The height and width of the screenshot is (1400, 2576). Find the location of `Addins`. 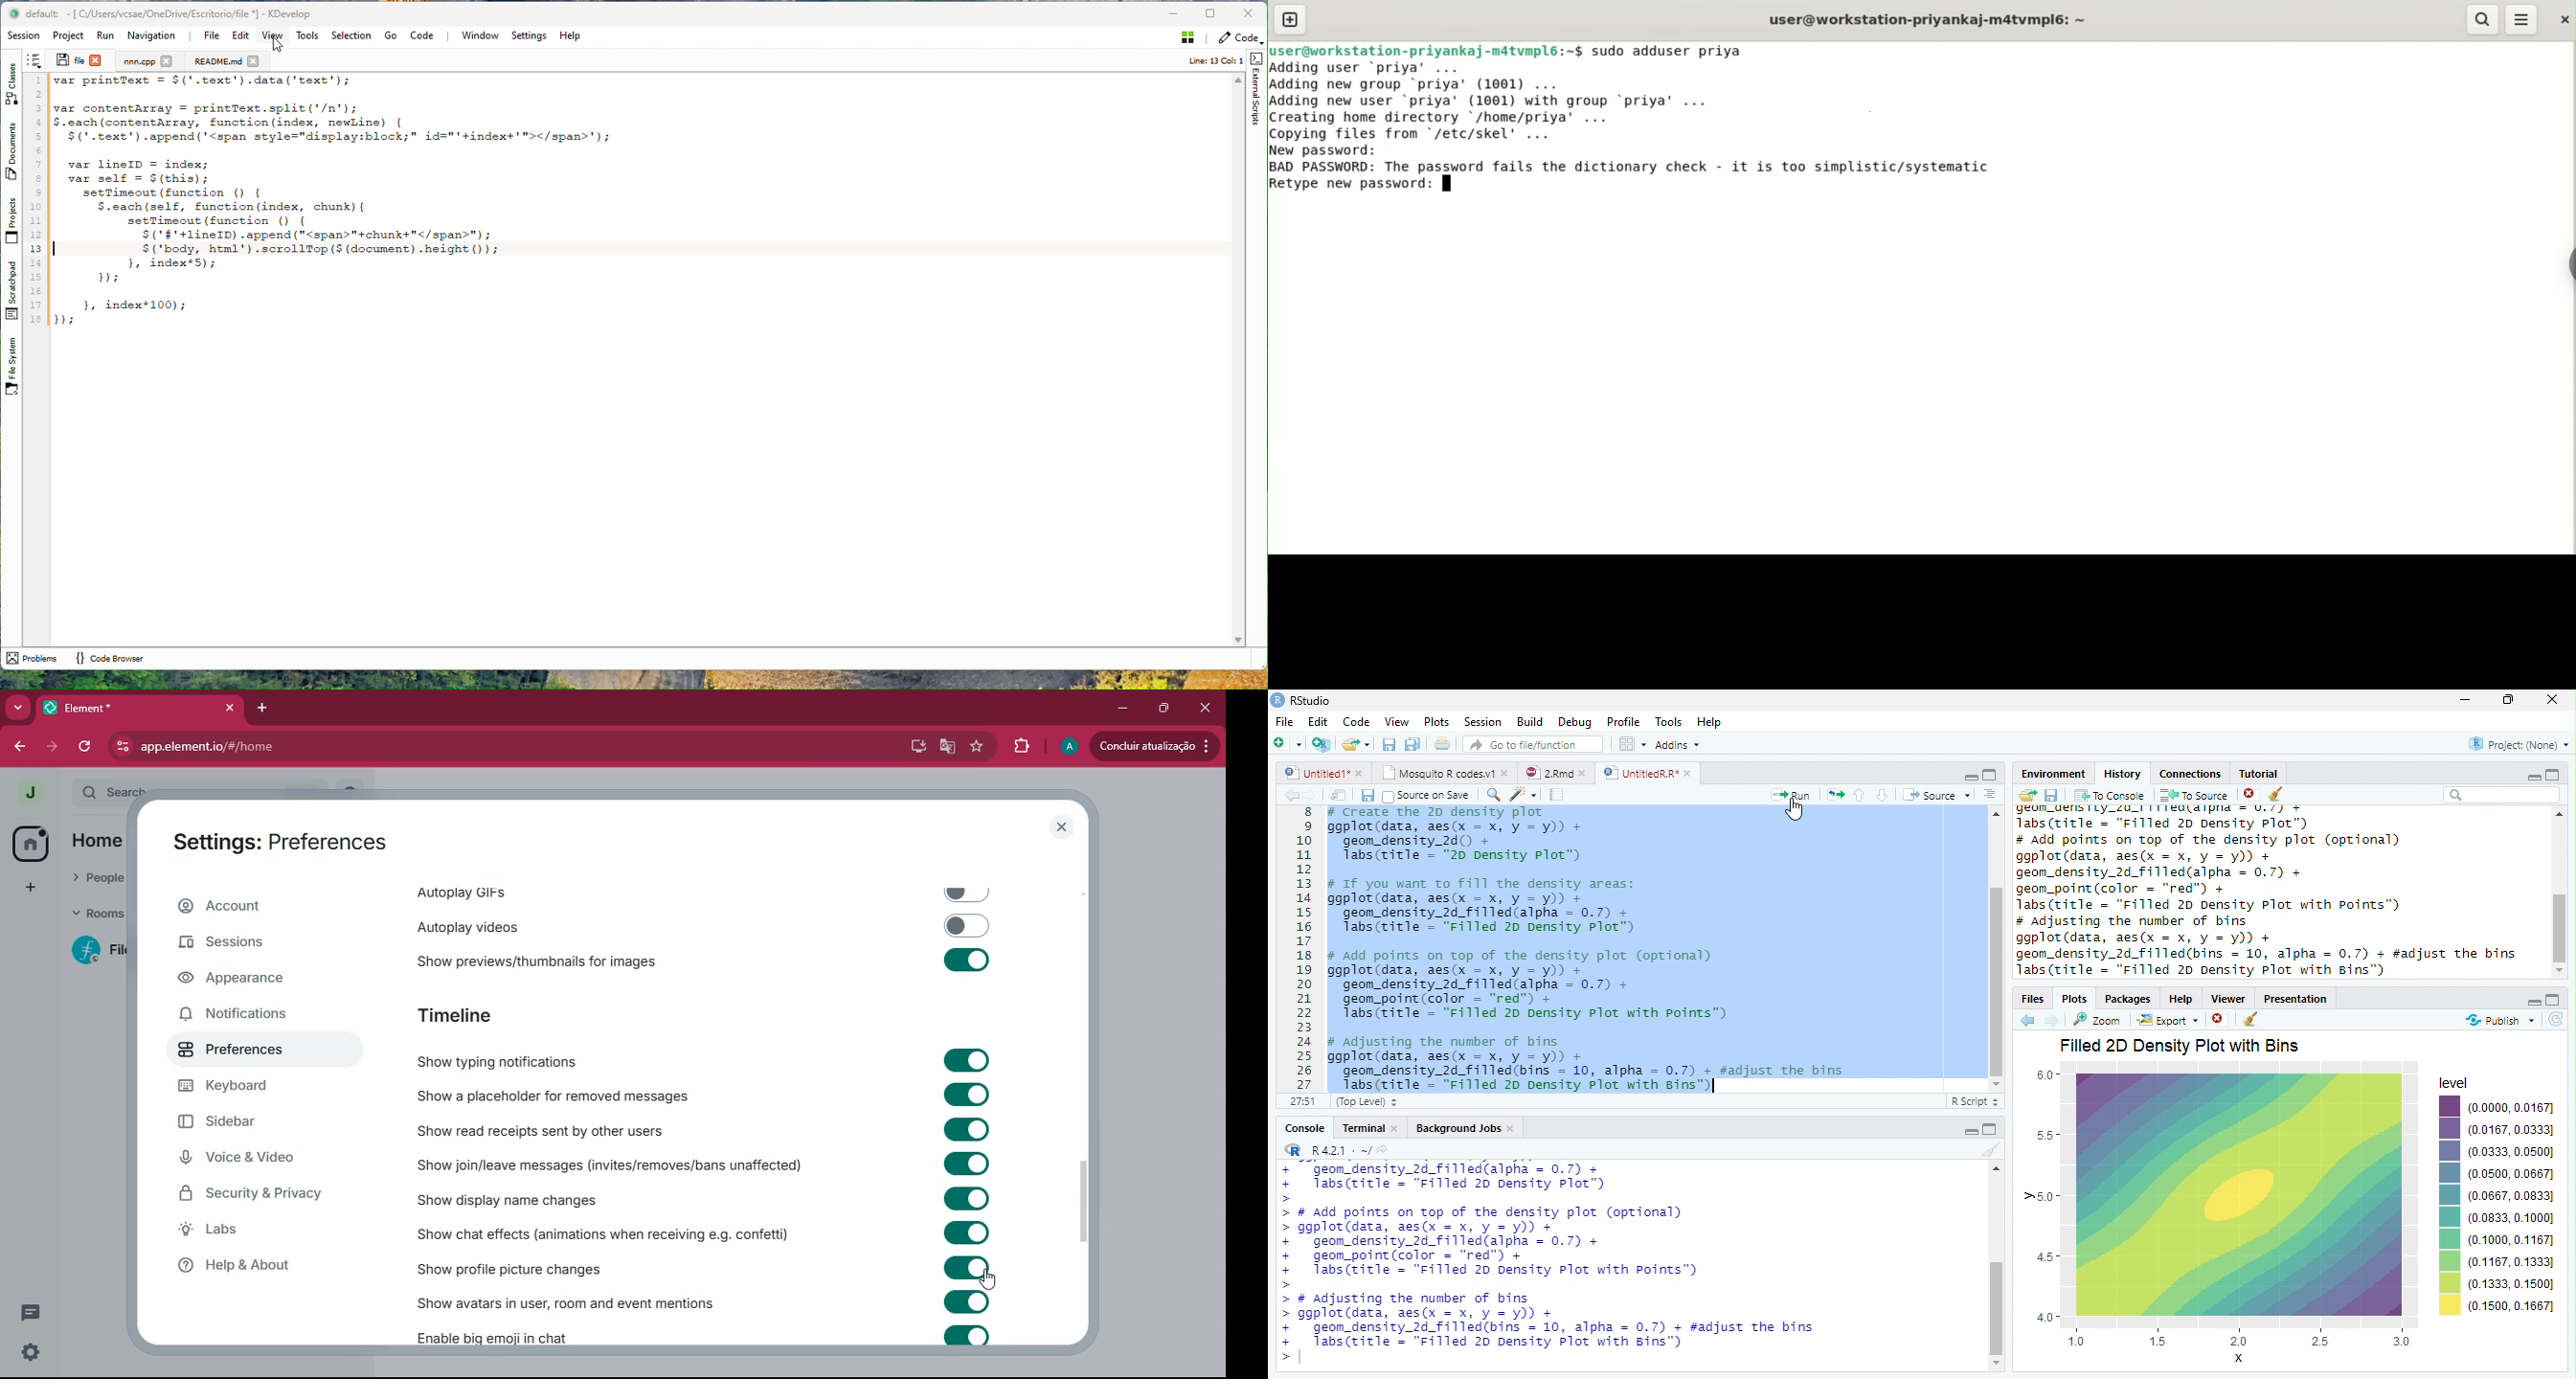

Addins is located at coordinates (1677, 744).